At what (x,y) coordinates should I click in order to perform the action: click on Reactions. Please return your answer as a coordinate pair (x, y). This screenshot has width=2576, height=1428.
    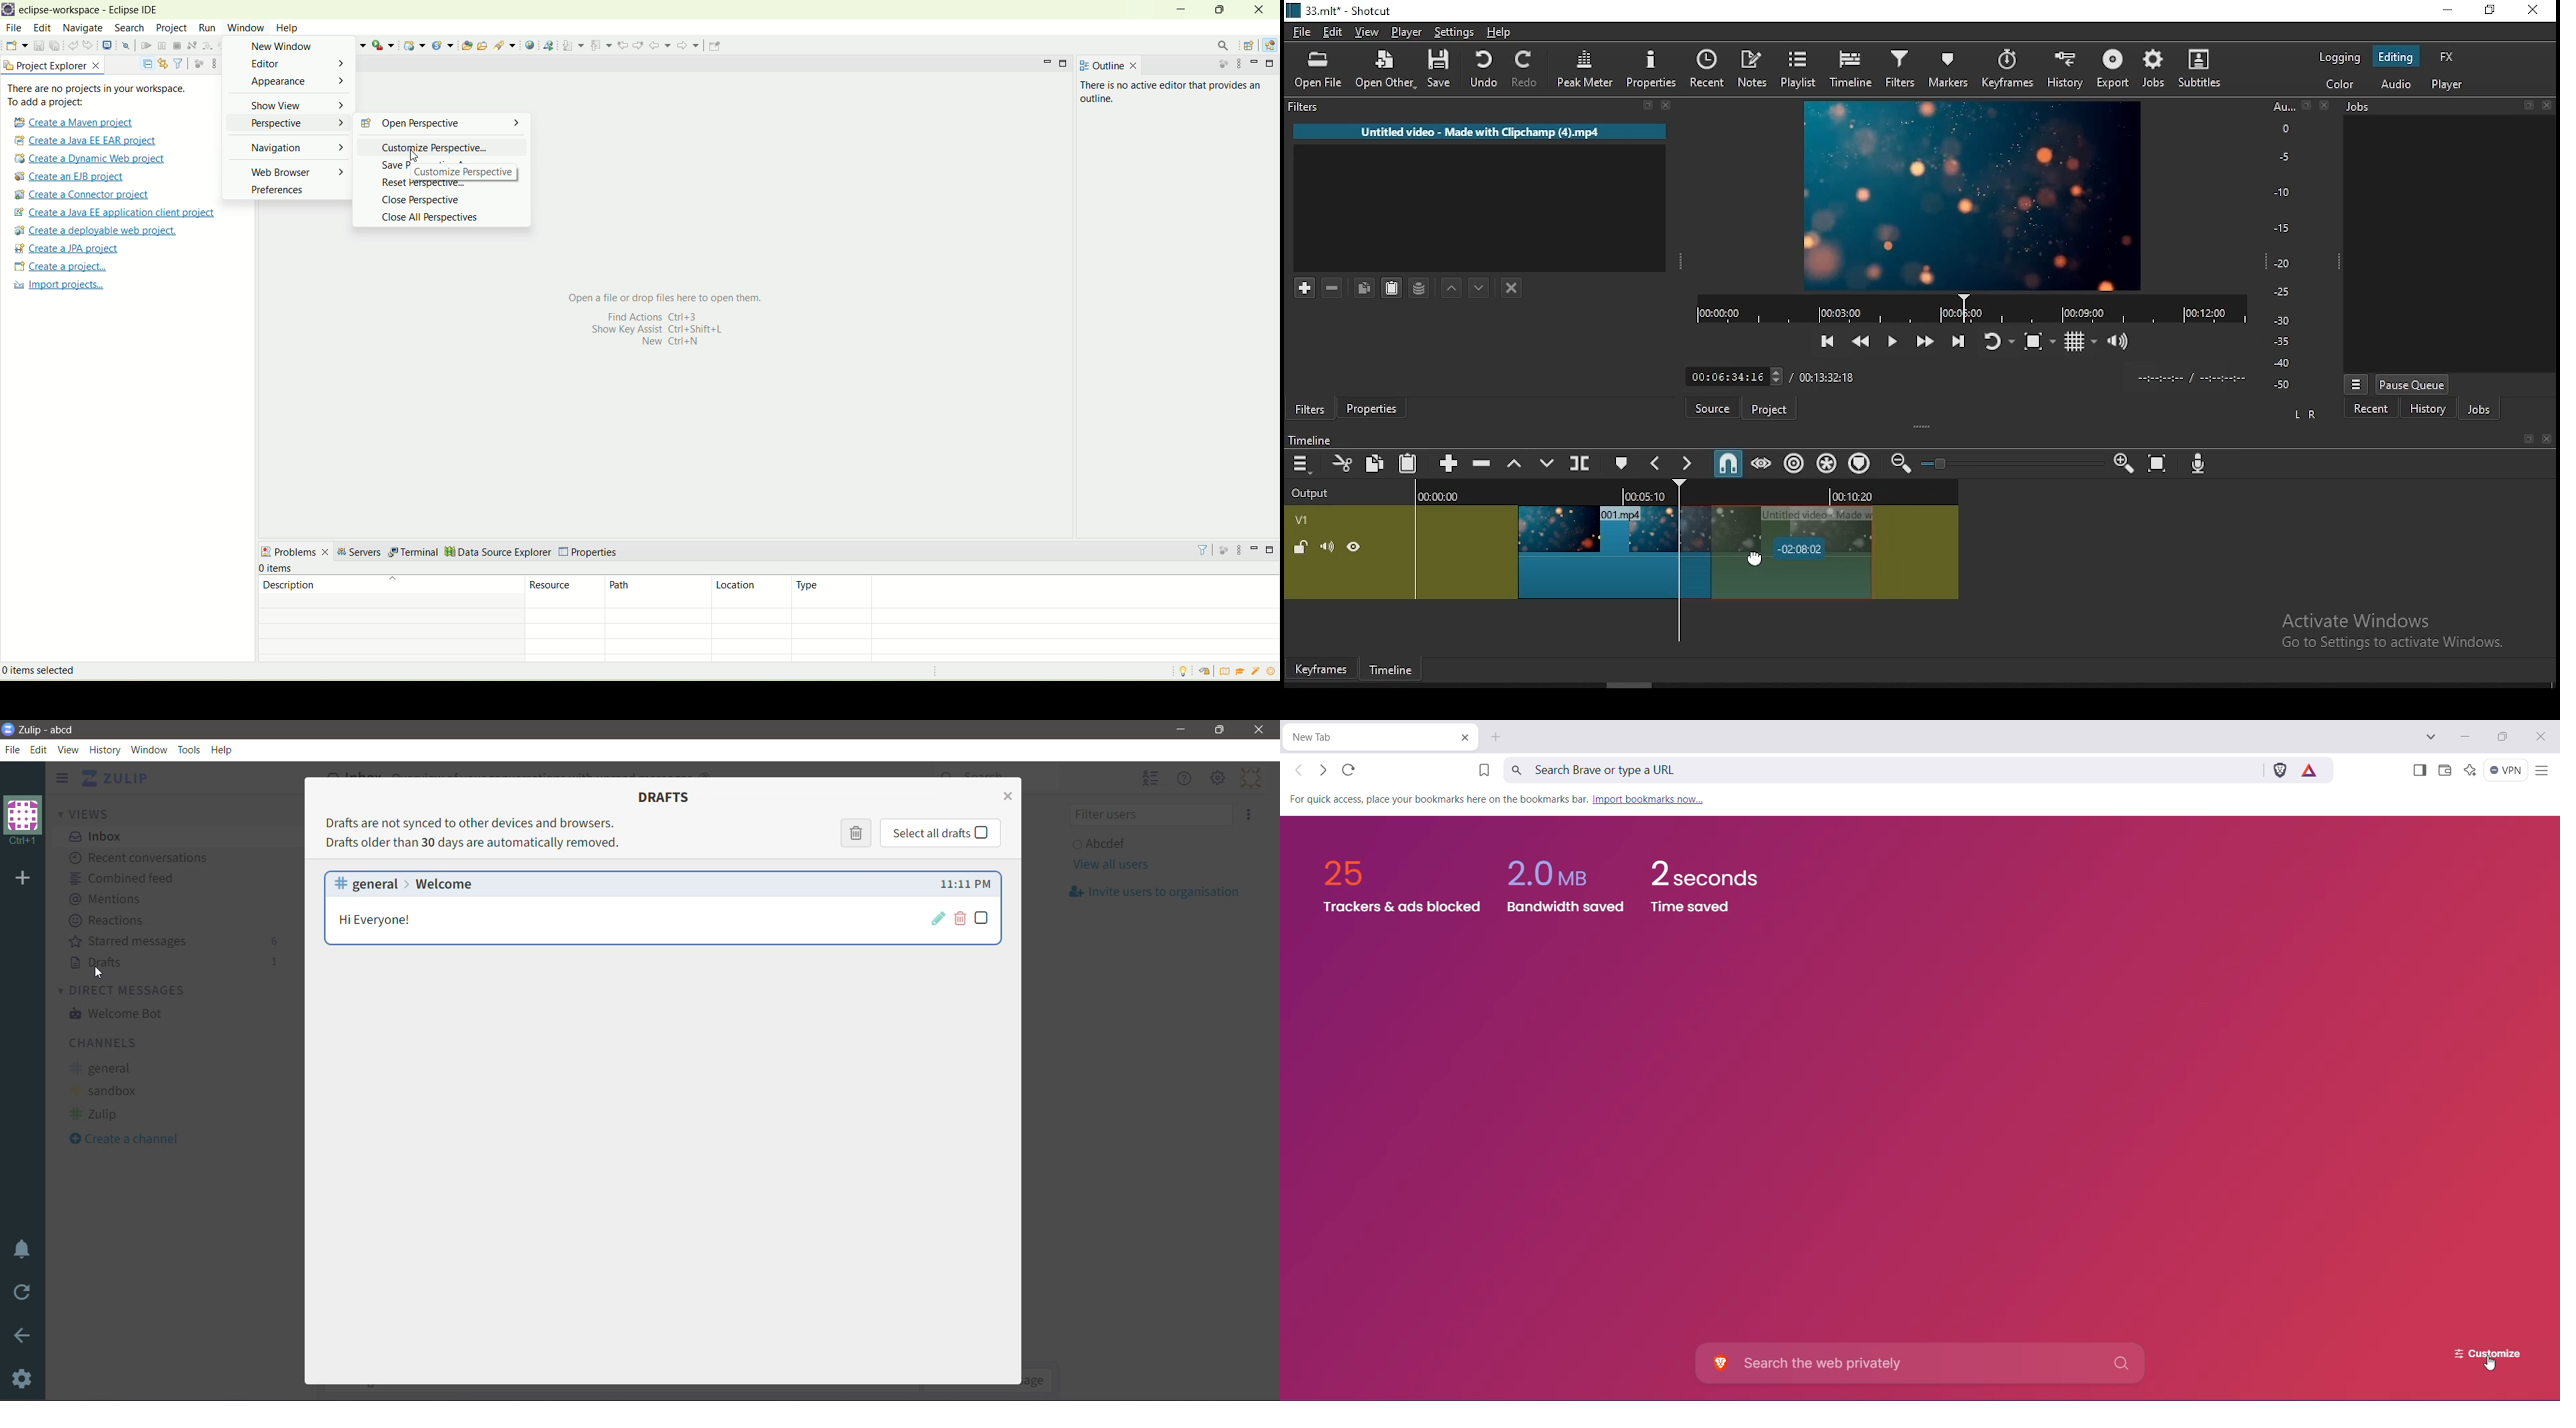
    Looking at the image, I should click on (109, 921).